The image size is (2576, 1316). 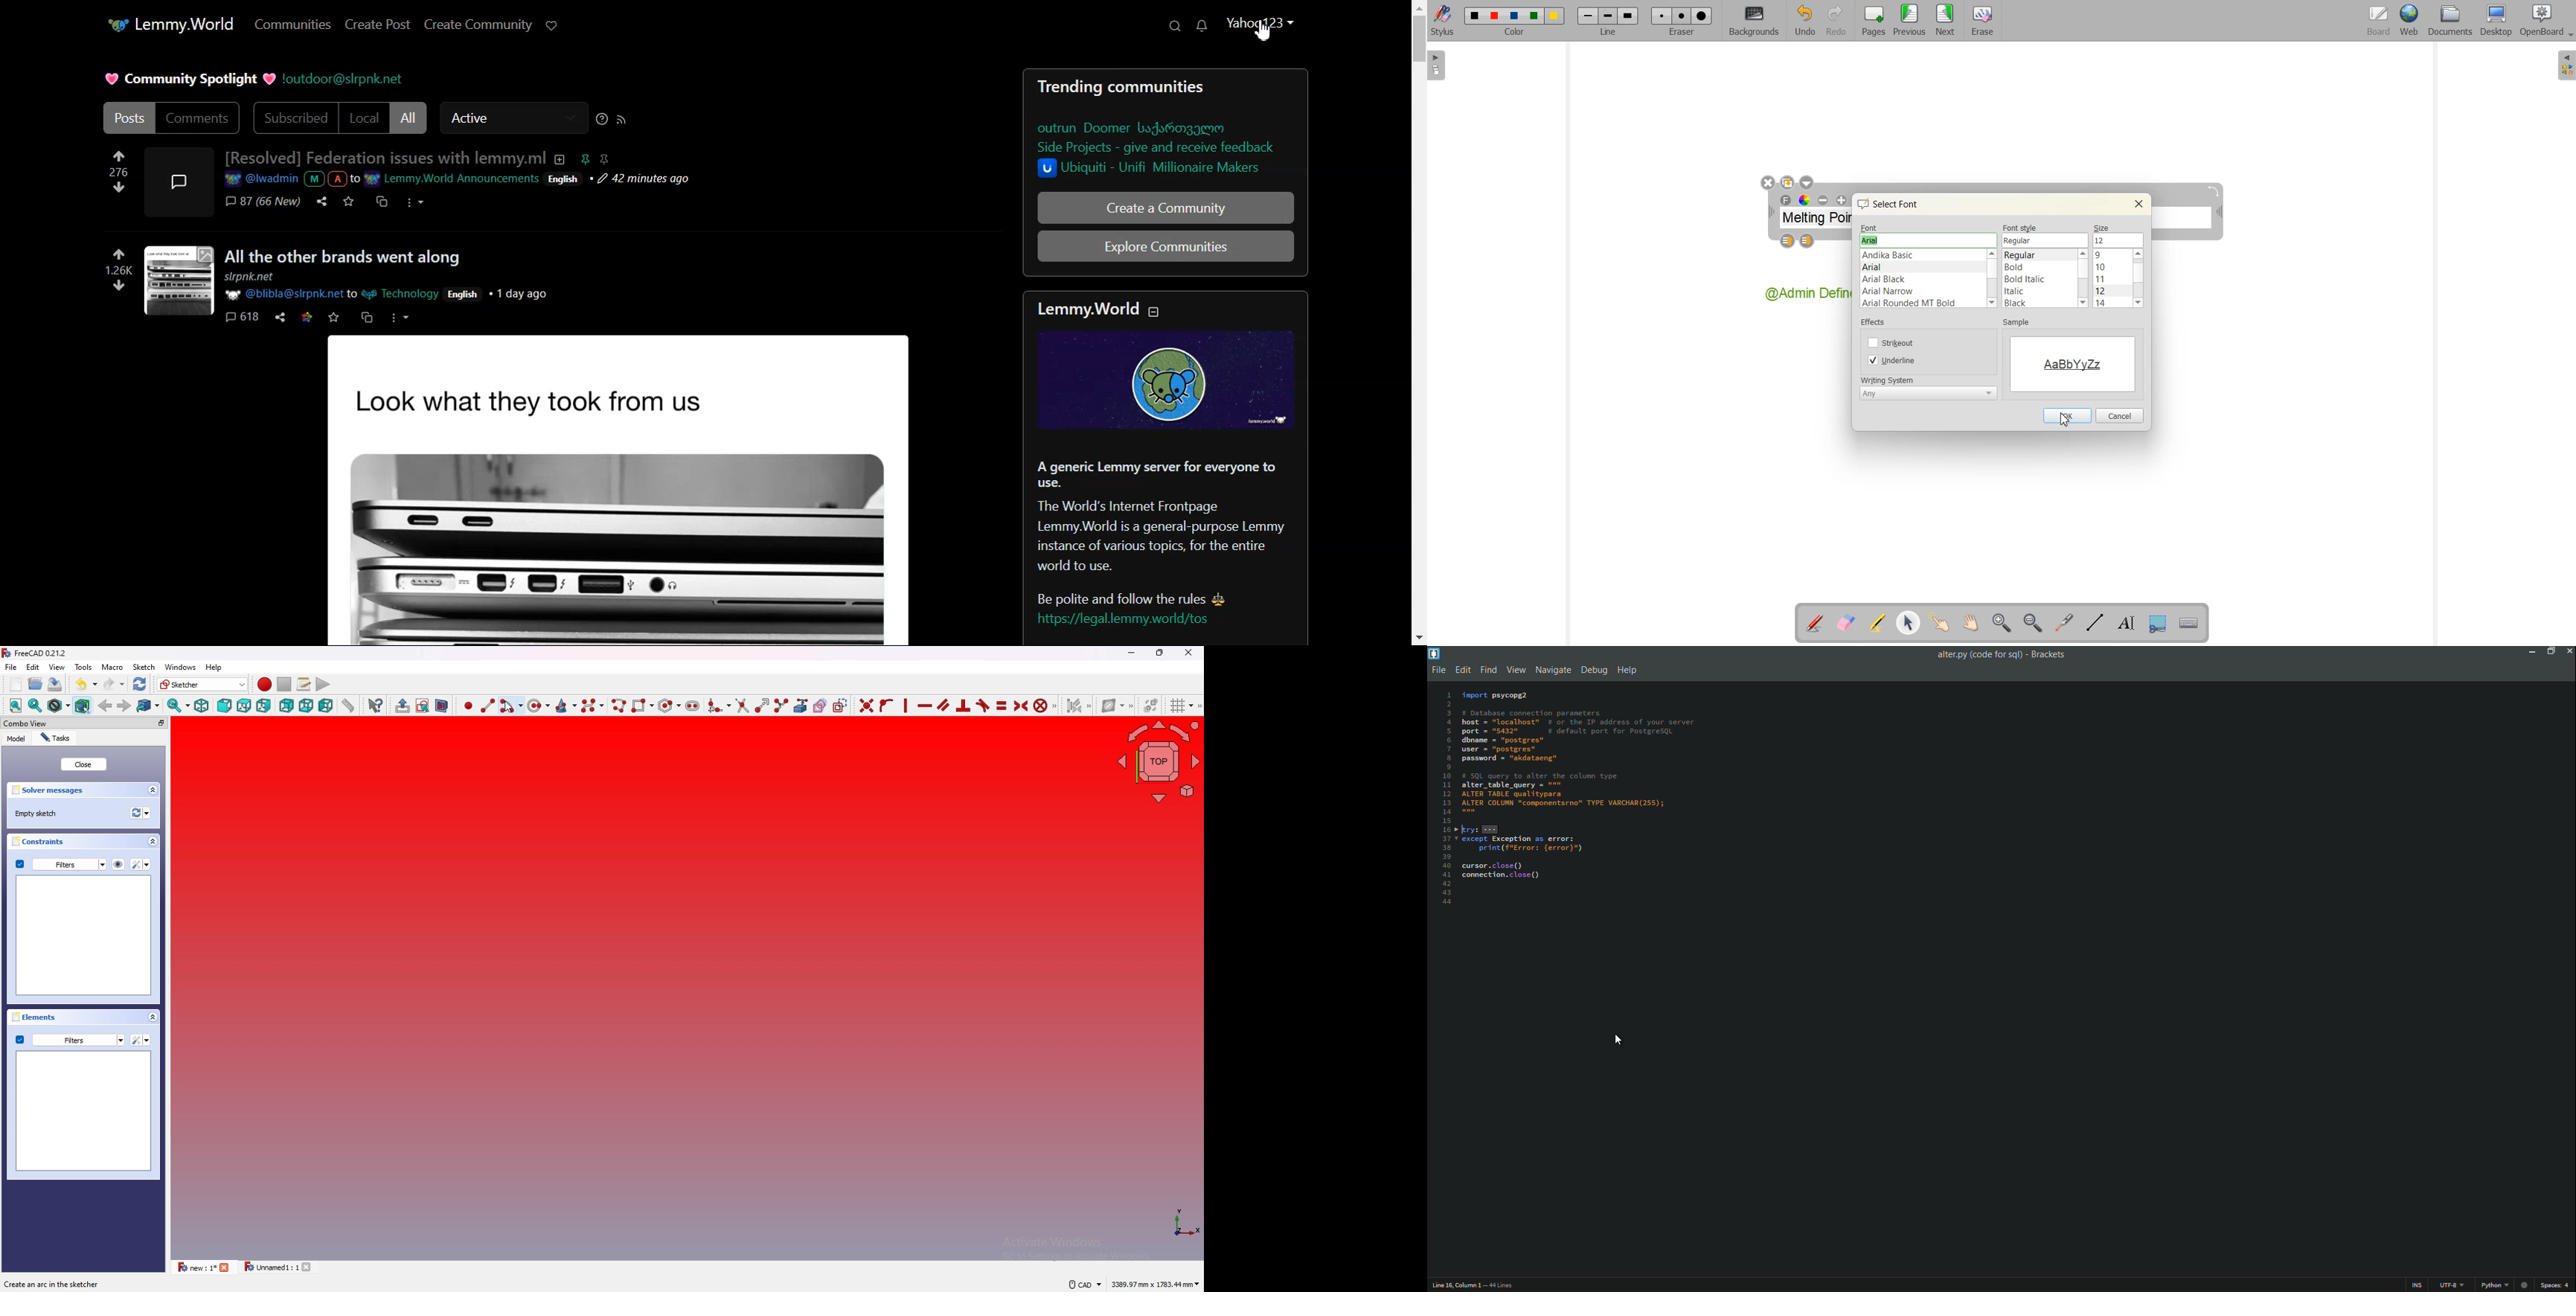 What do you see at coordinates (83, 667) in the screenshot?
I see `tools` at bounding box center [83, 667].